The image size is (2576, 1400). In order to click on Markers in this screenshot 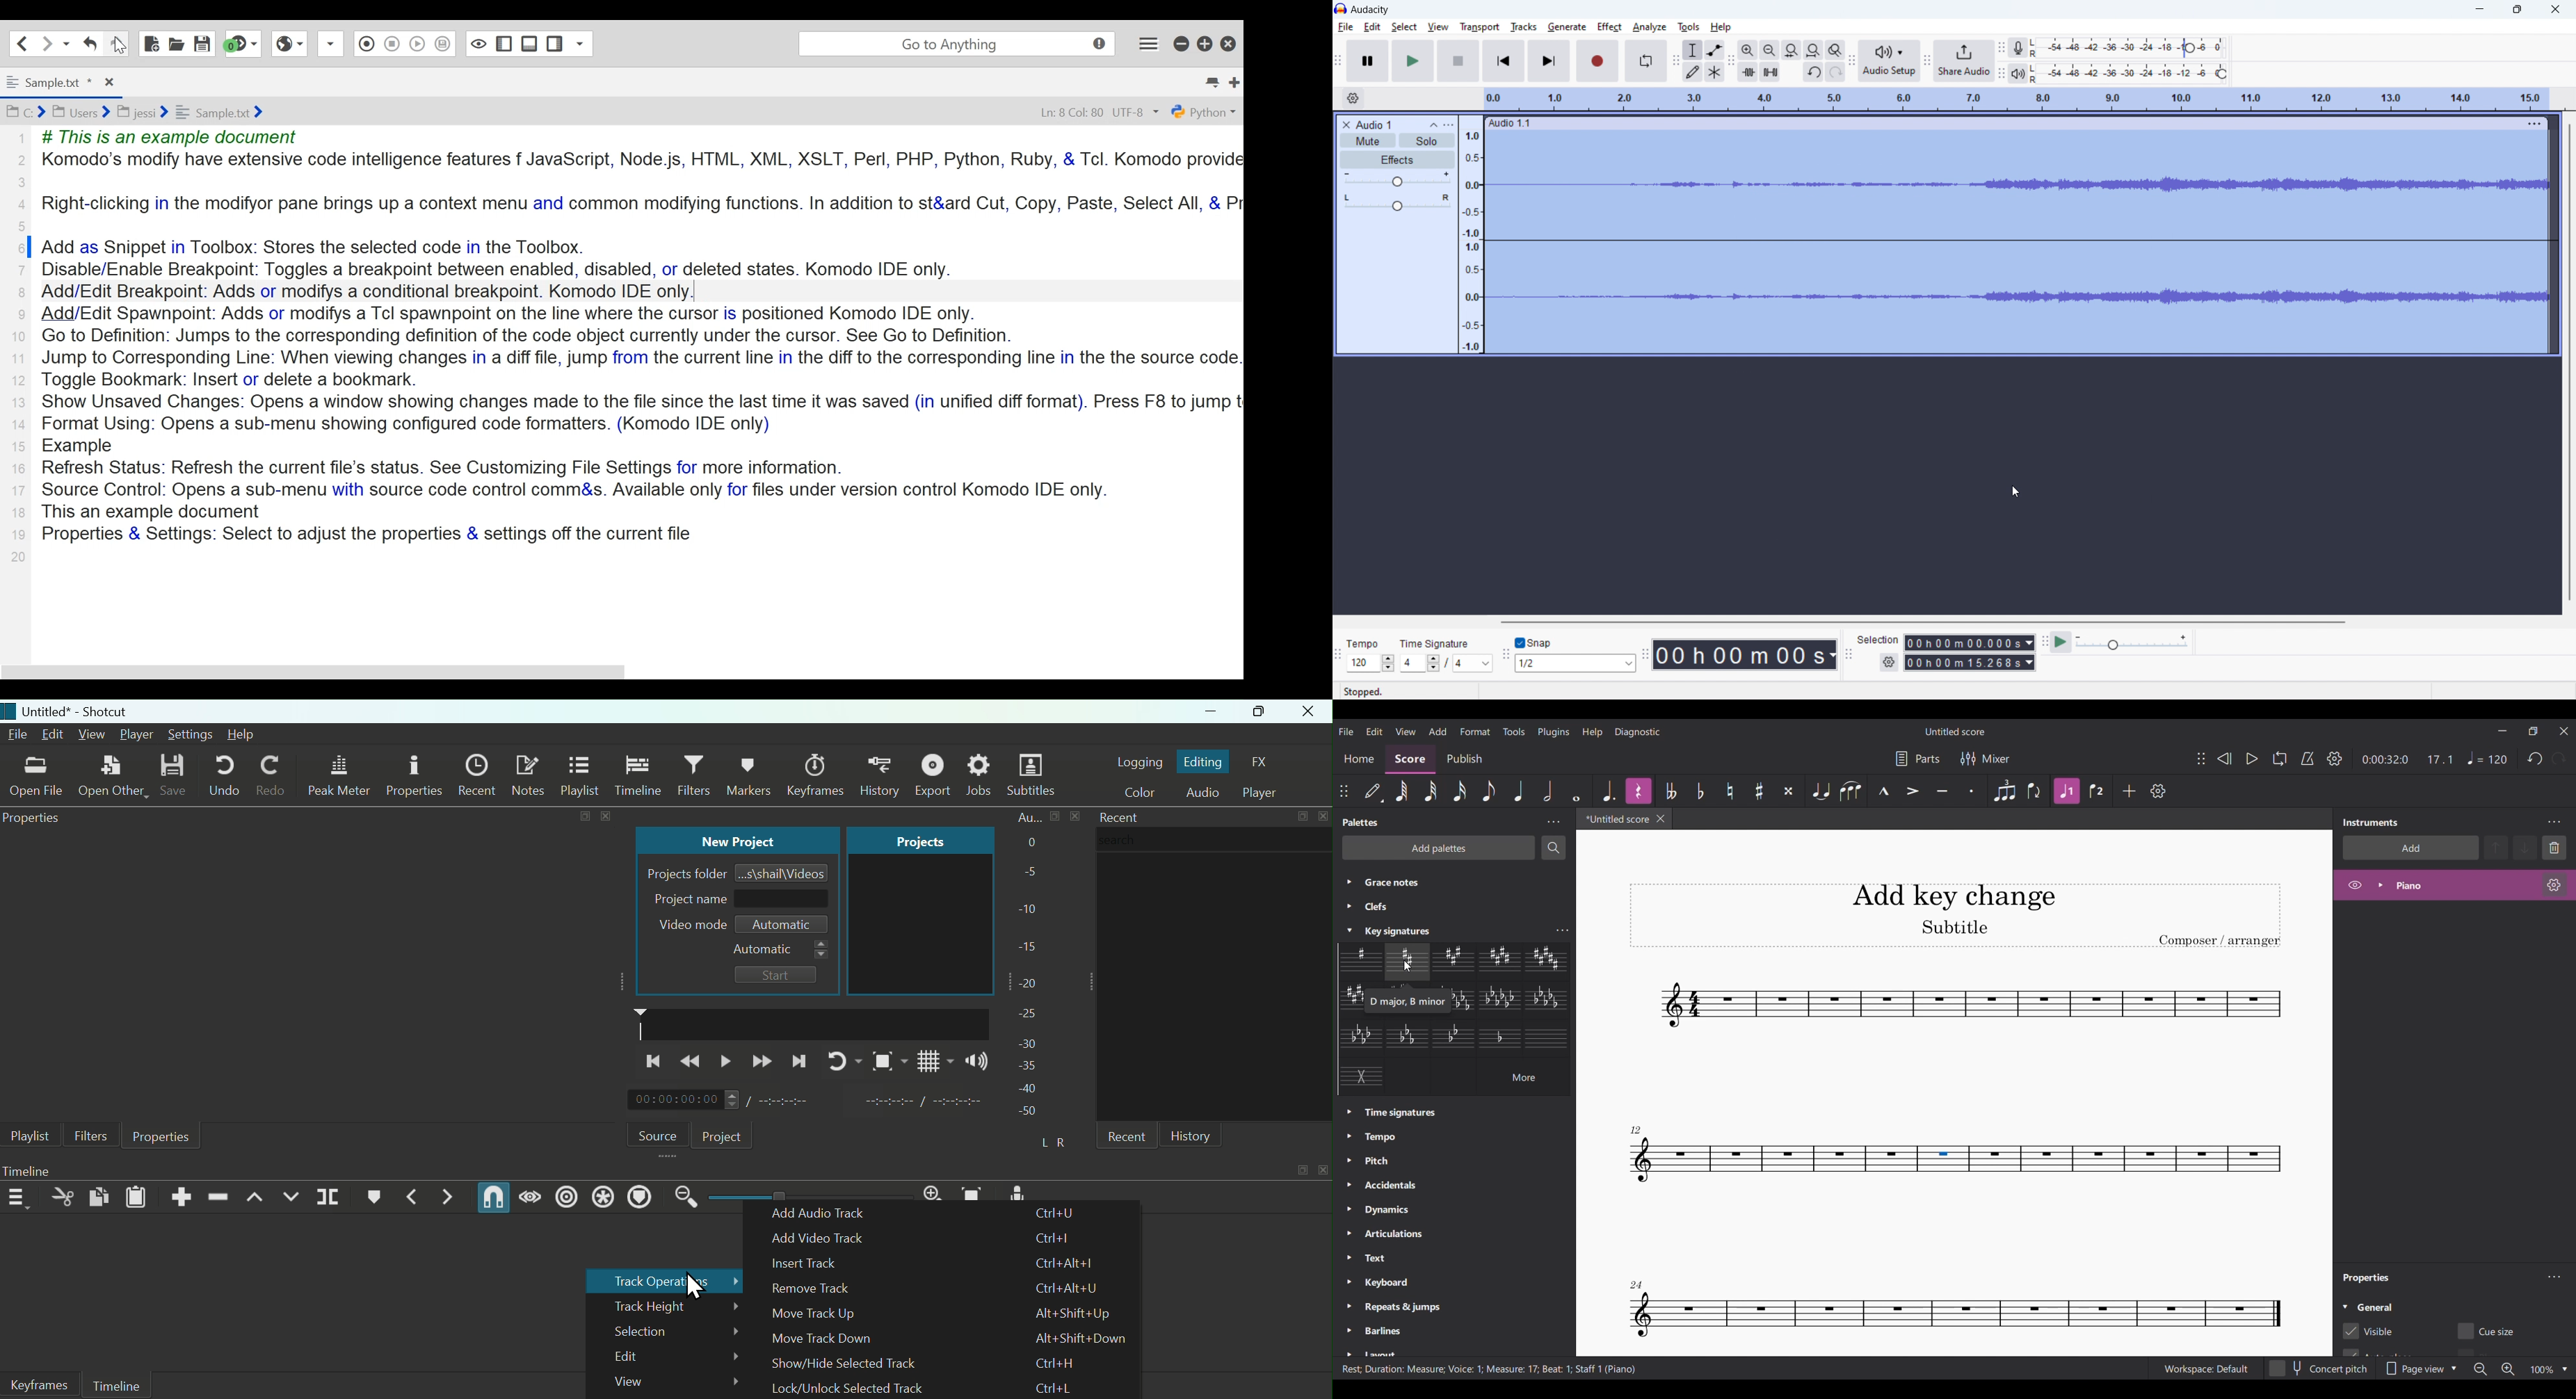, I will do `click(816, 769)`.